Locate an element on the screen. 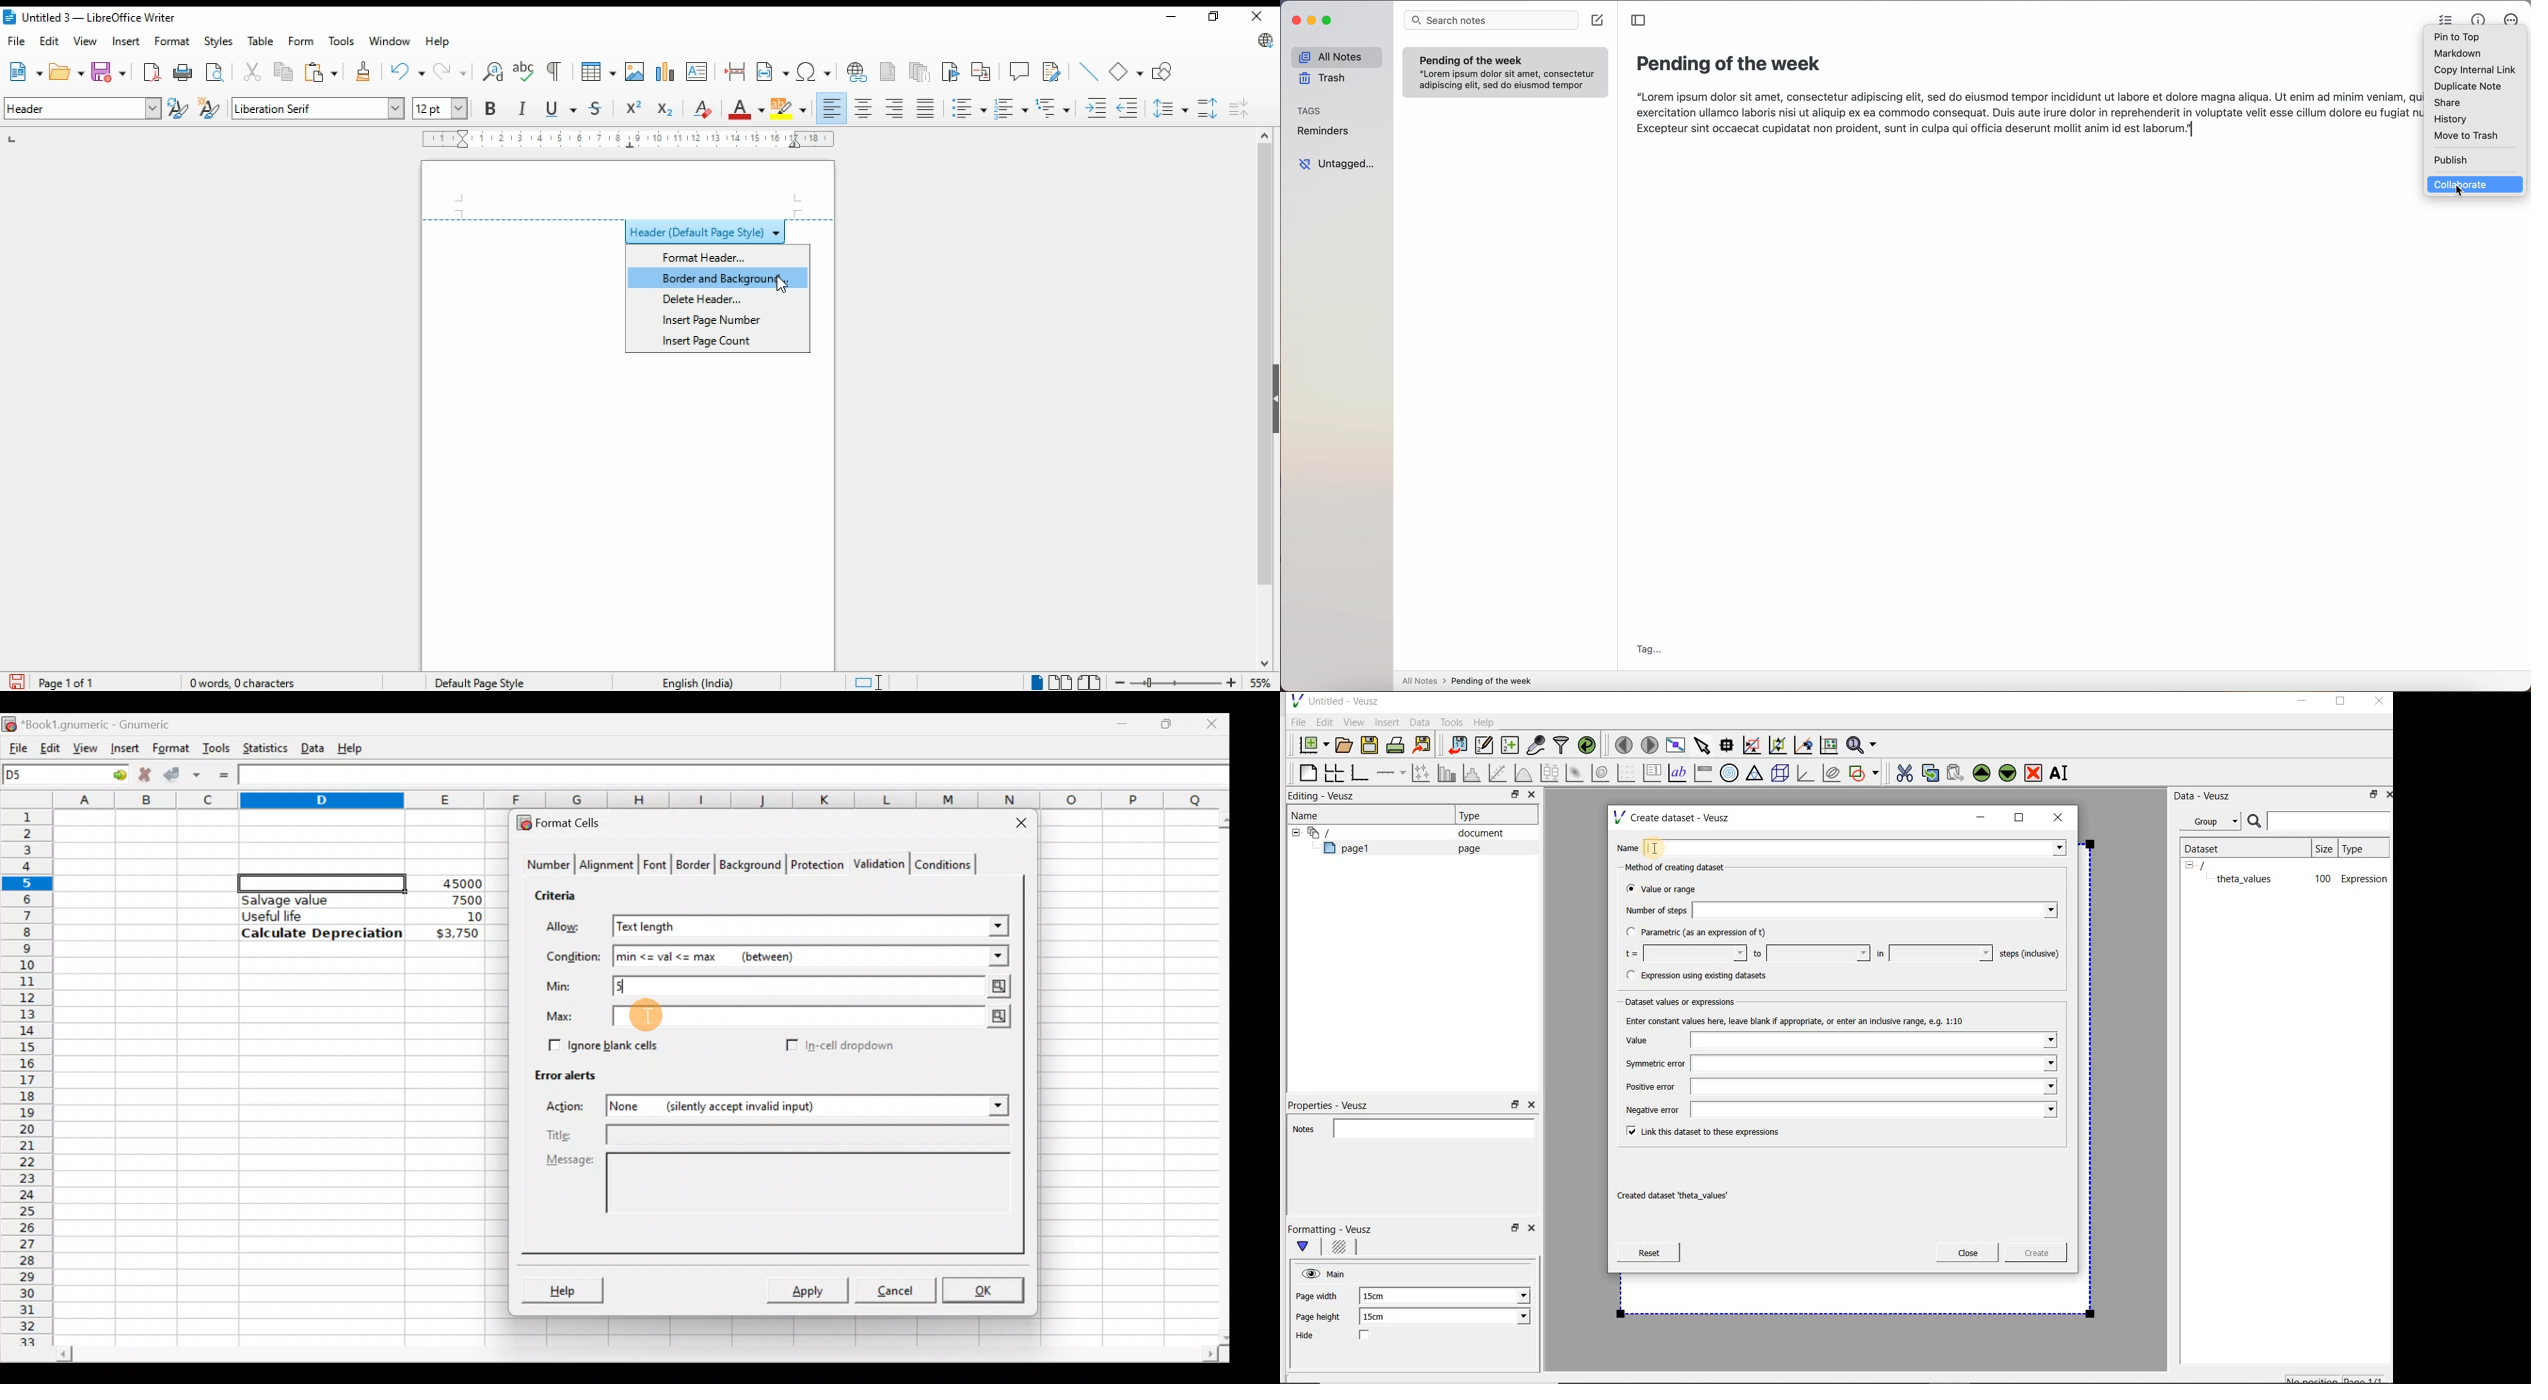 The height and width of the screenshot is (1400, 2548). Symmetric error is located at coordinates (1839, 1065).